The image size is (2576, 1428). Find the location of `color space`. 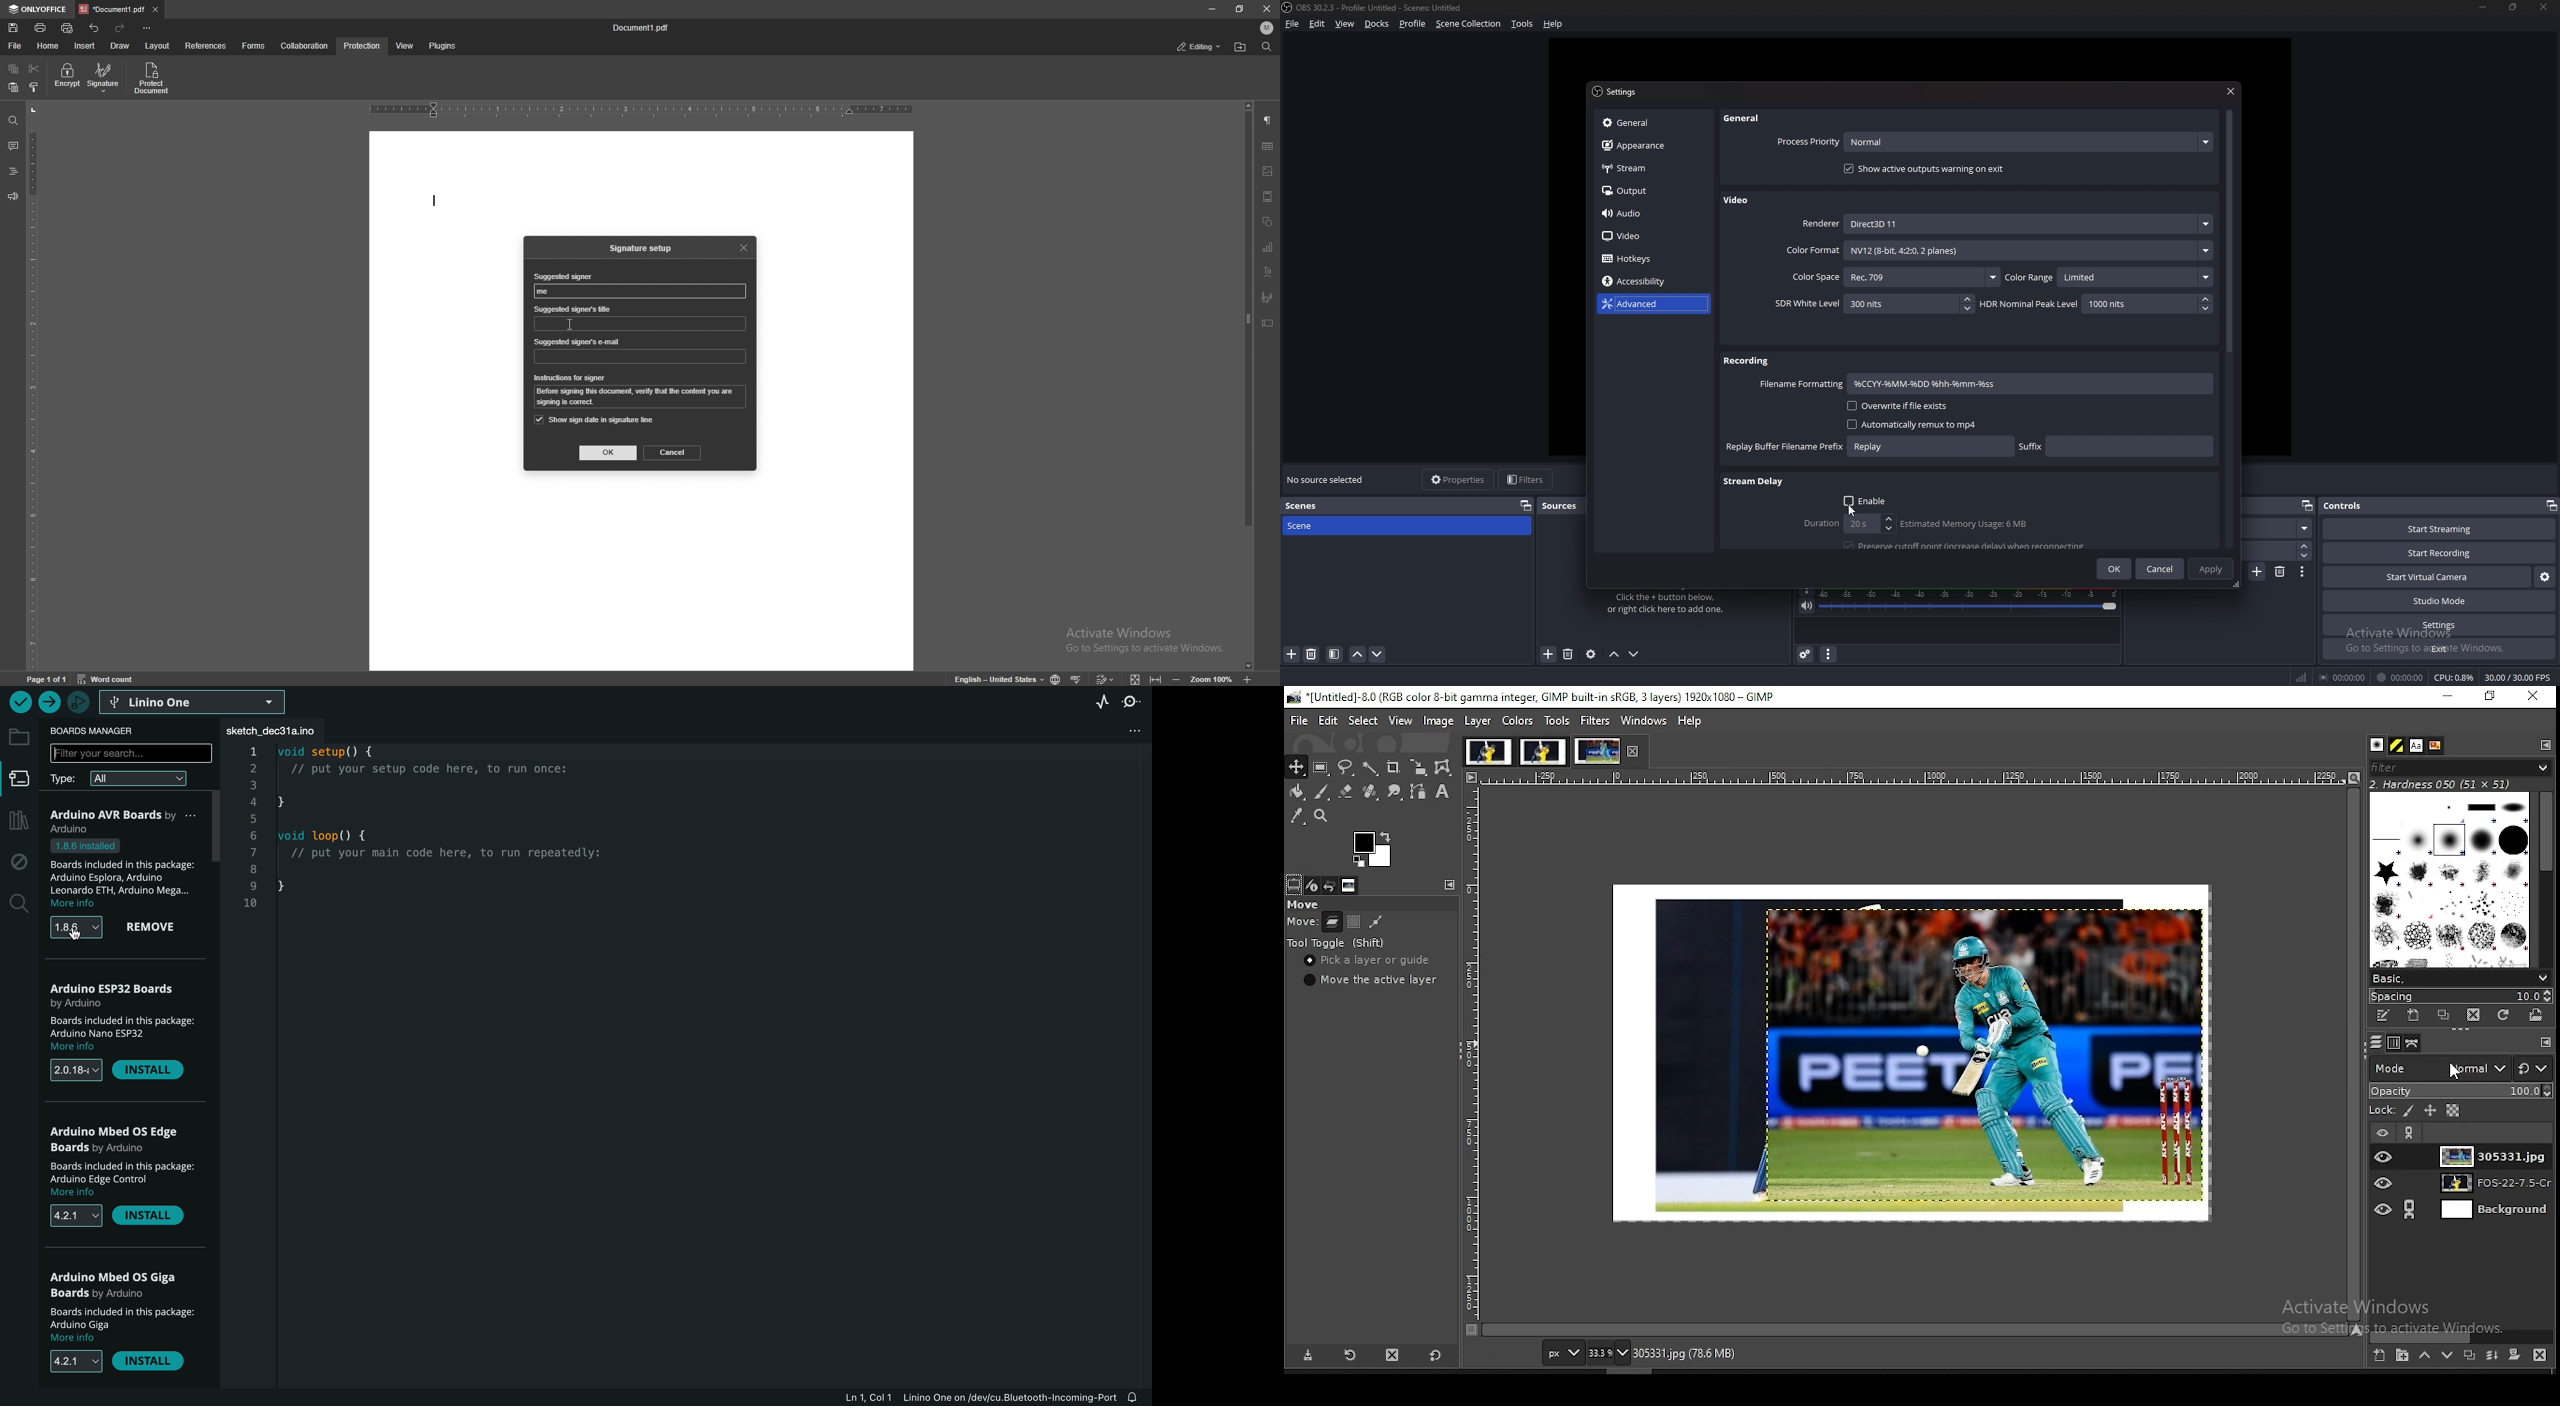

color space is located at coordinates (1894, 277).